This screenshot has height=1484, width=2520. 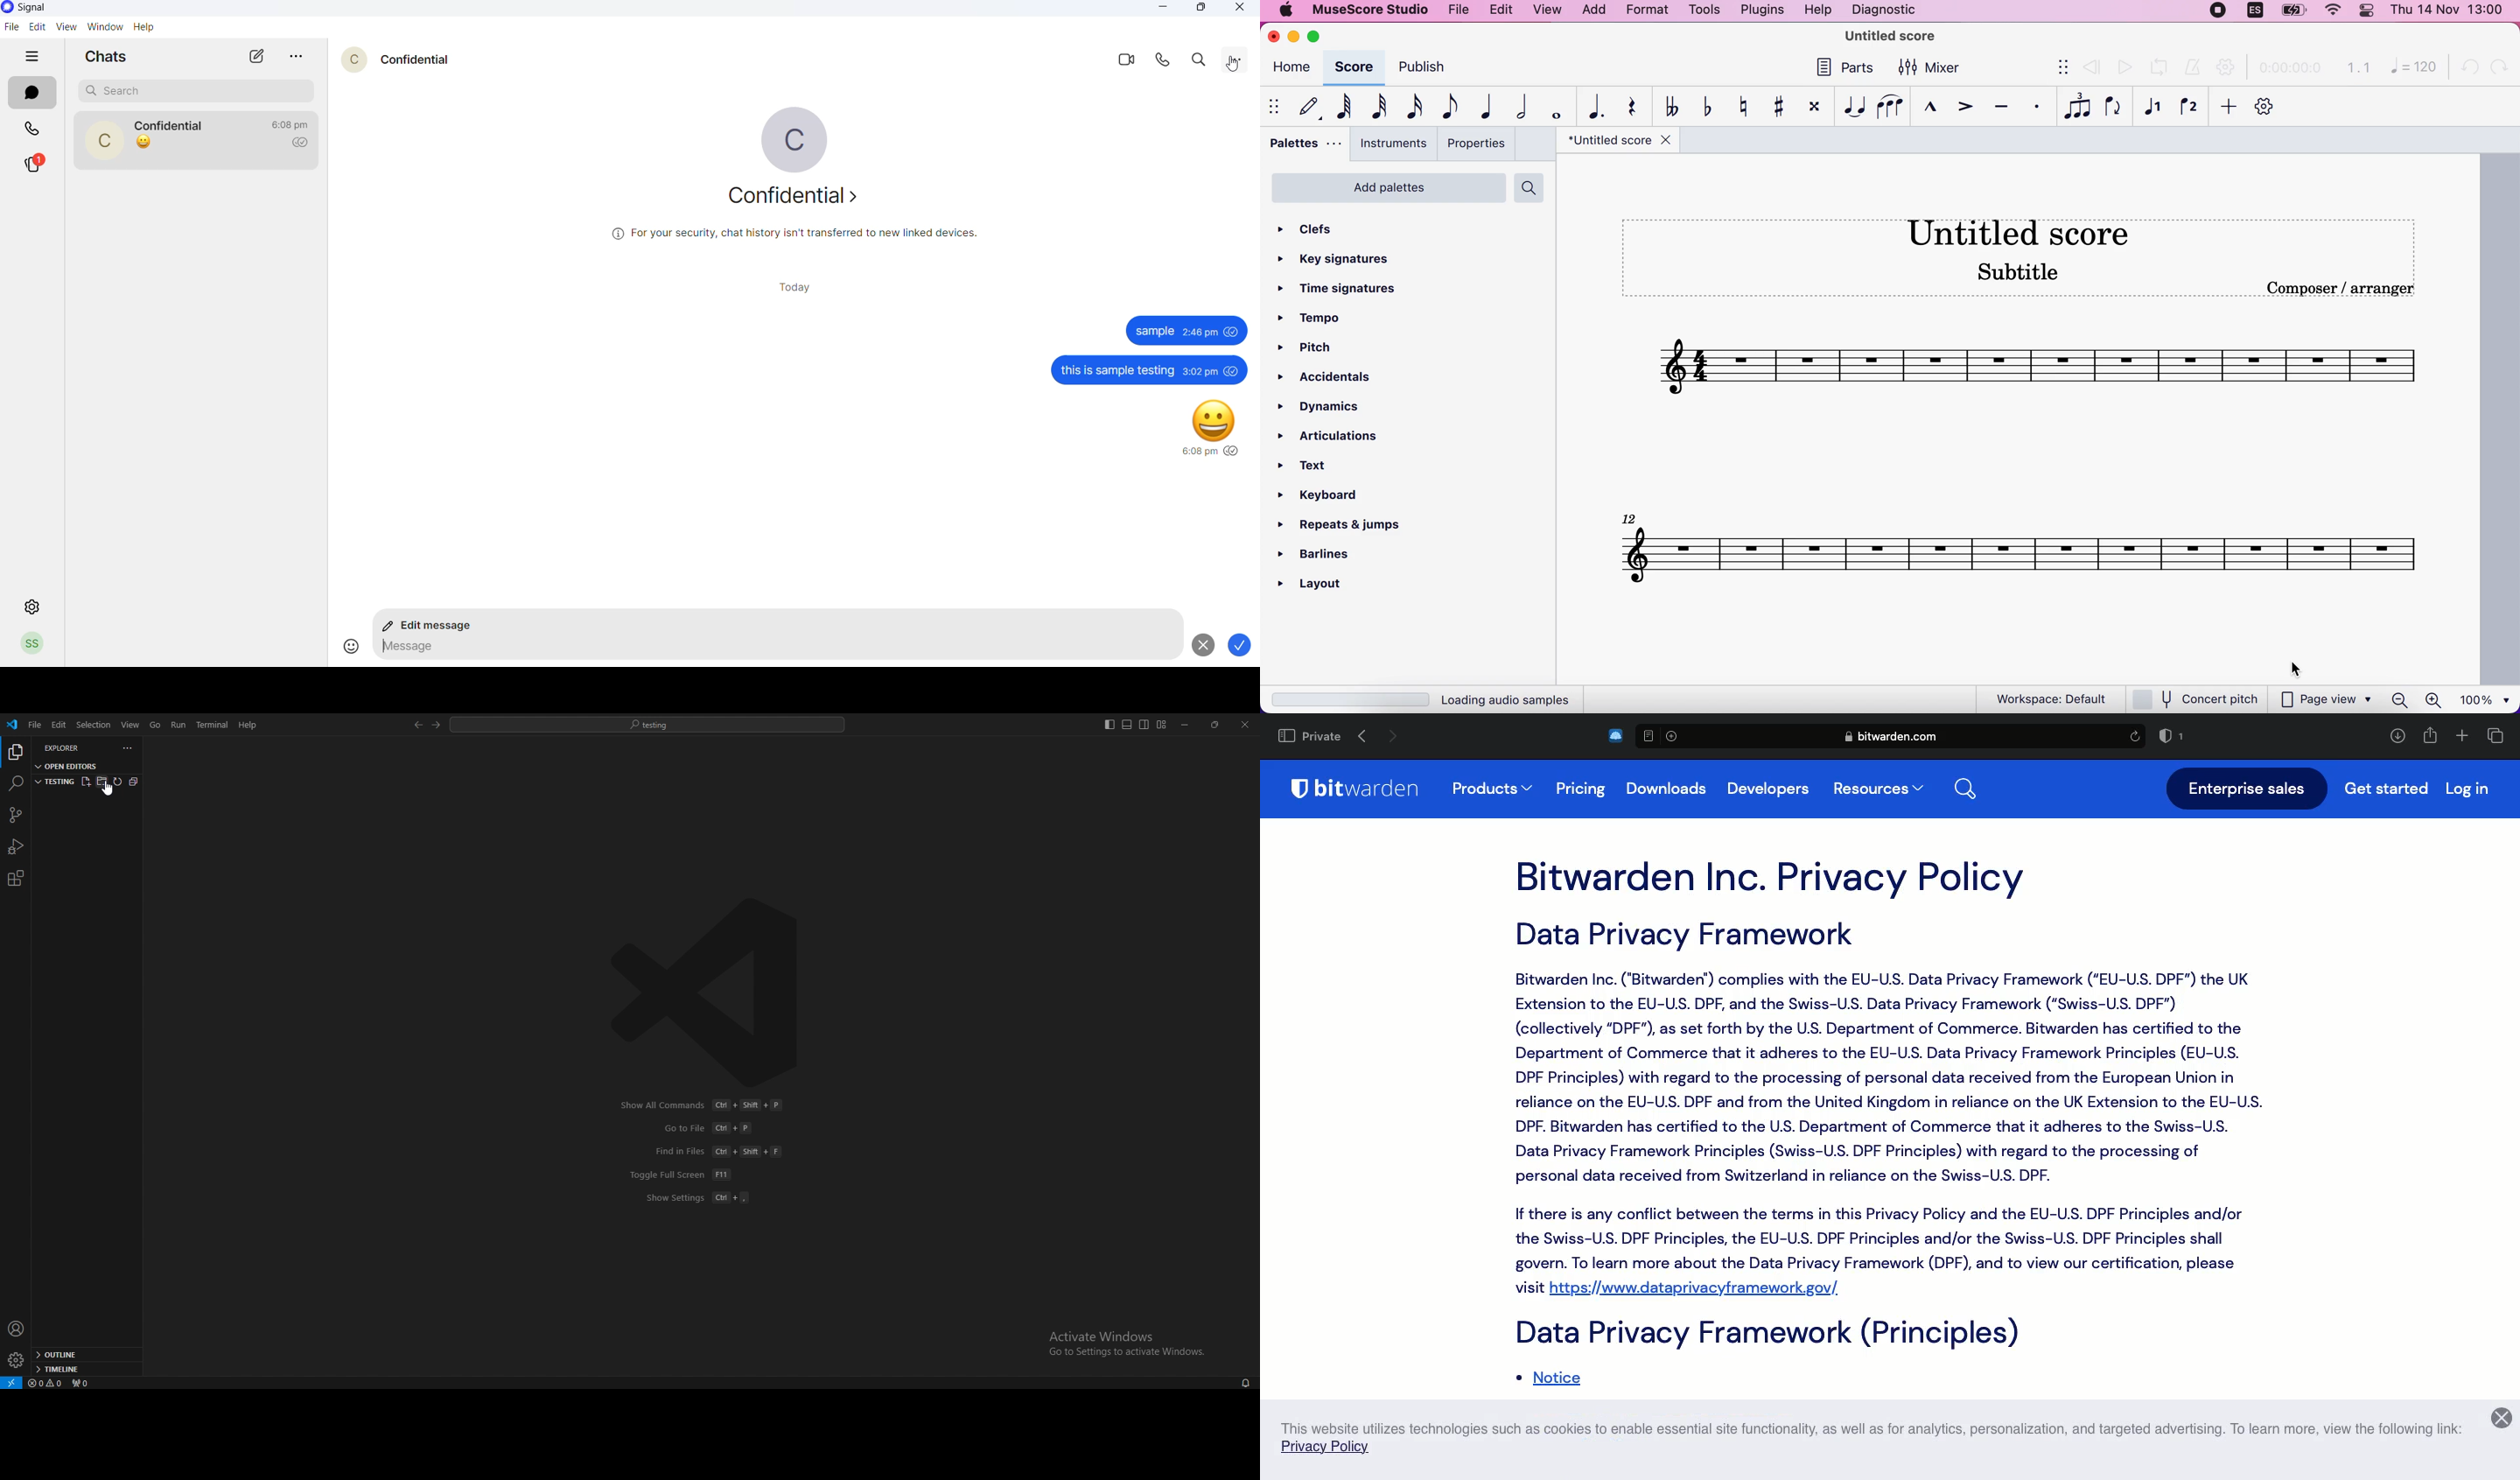 What do you see at coordinates (2033, 110) in the screenshot?
I see `staccato` at bounding box center [2033, 110].